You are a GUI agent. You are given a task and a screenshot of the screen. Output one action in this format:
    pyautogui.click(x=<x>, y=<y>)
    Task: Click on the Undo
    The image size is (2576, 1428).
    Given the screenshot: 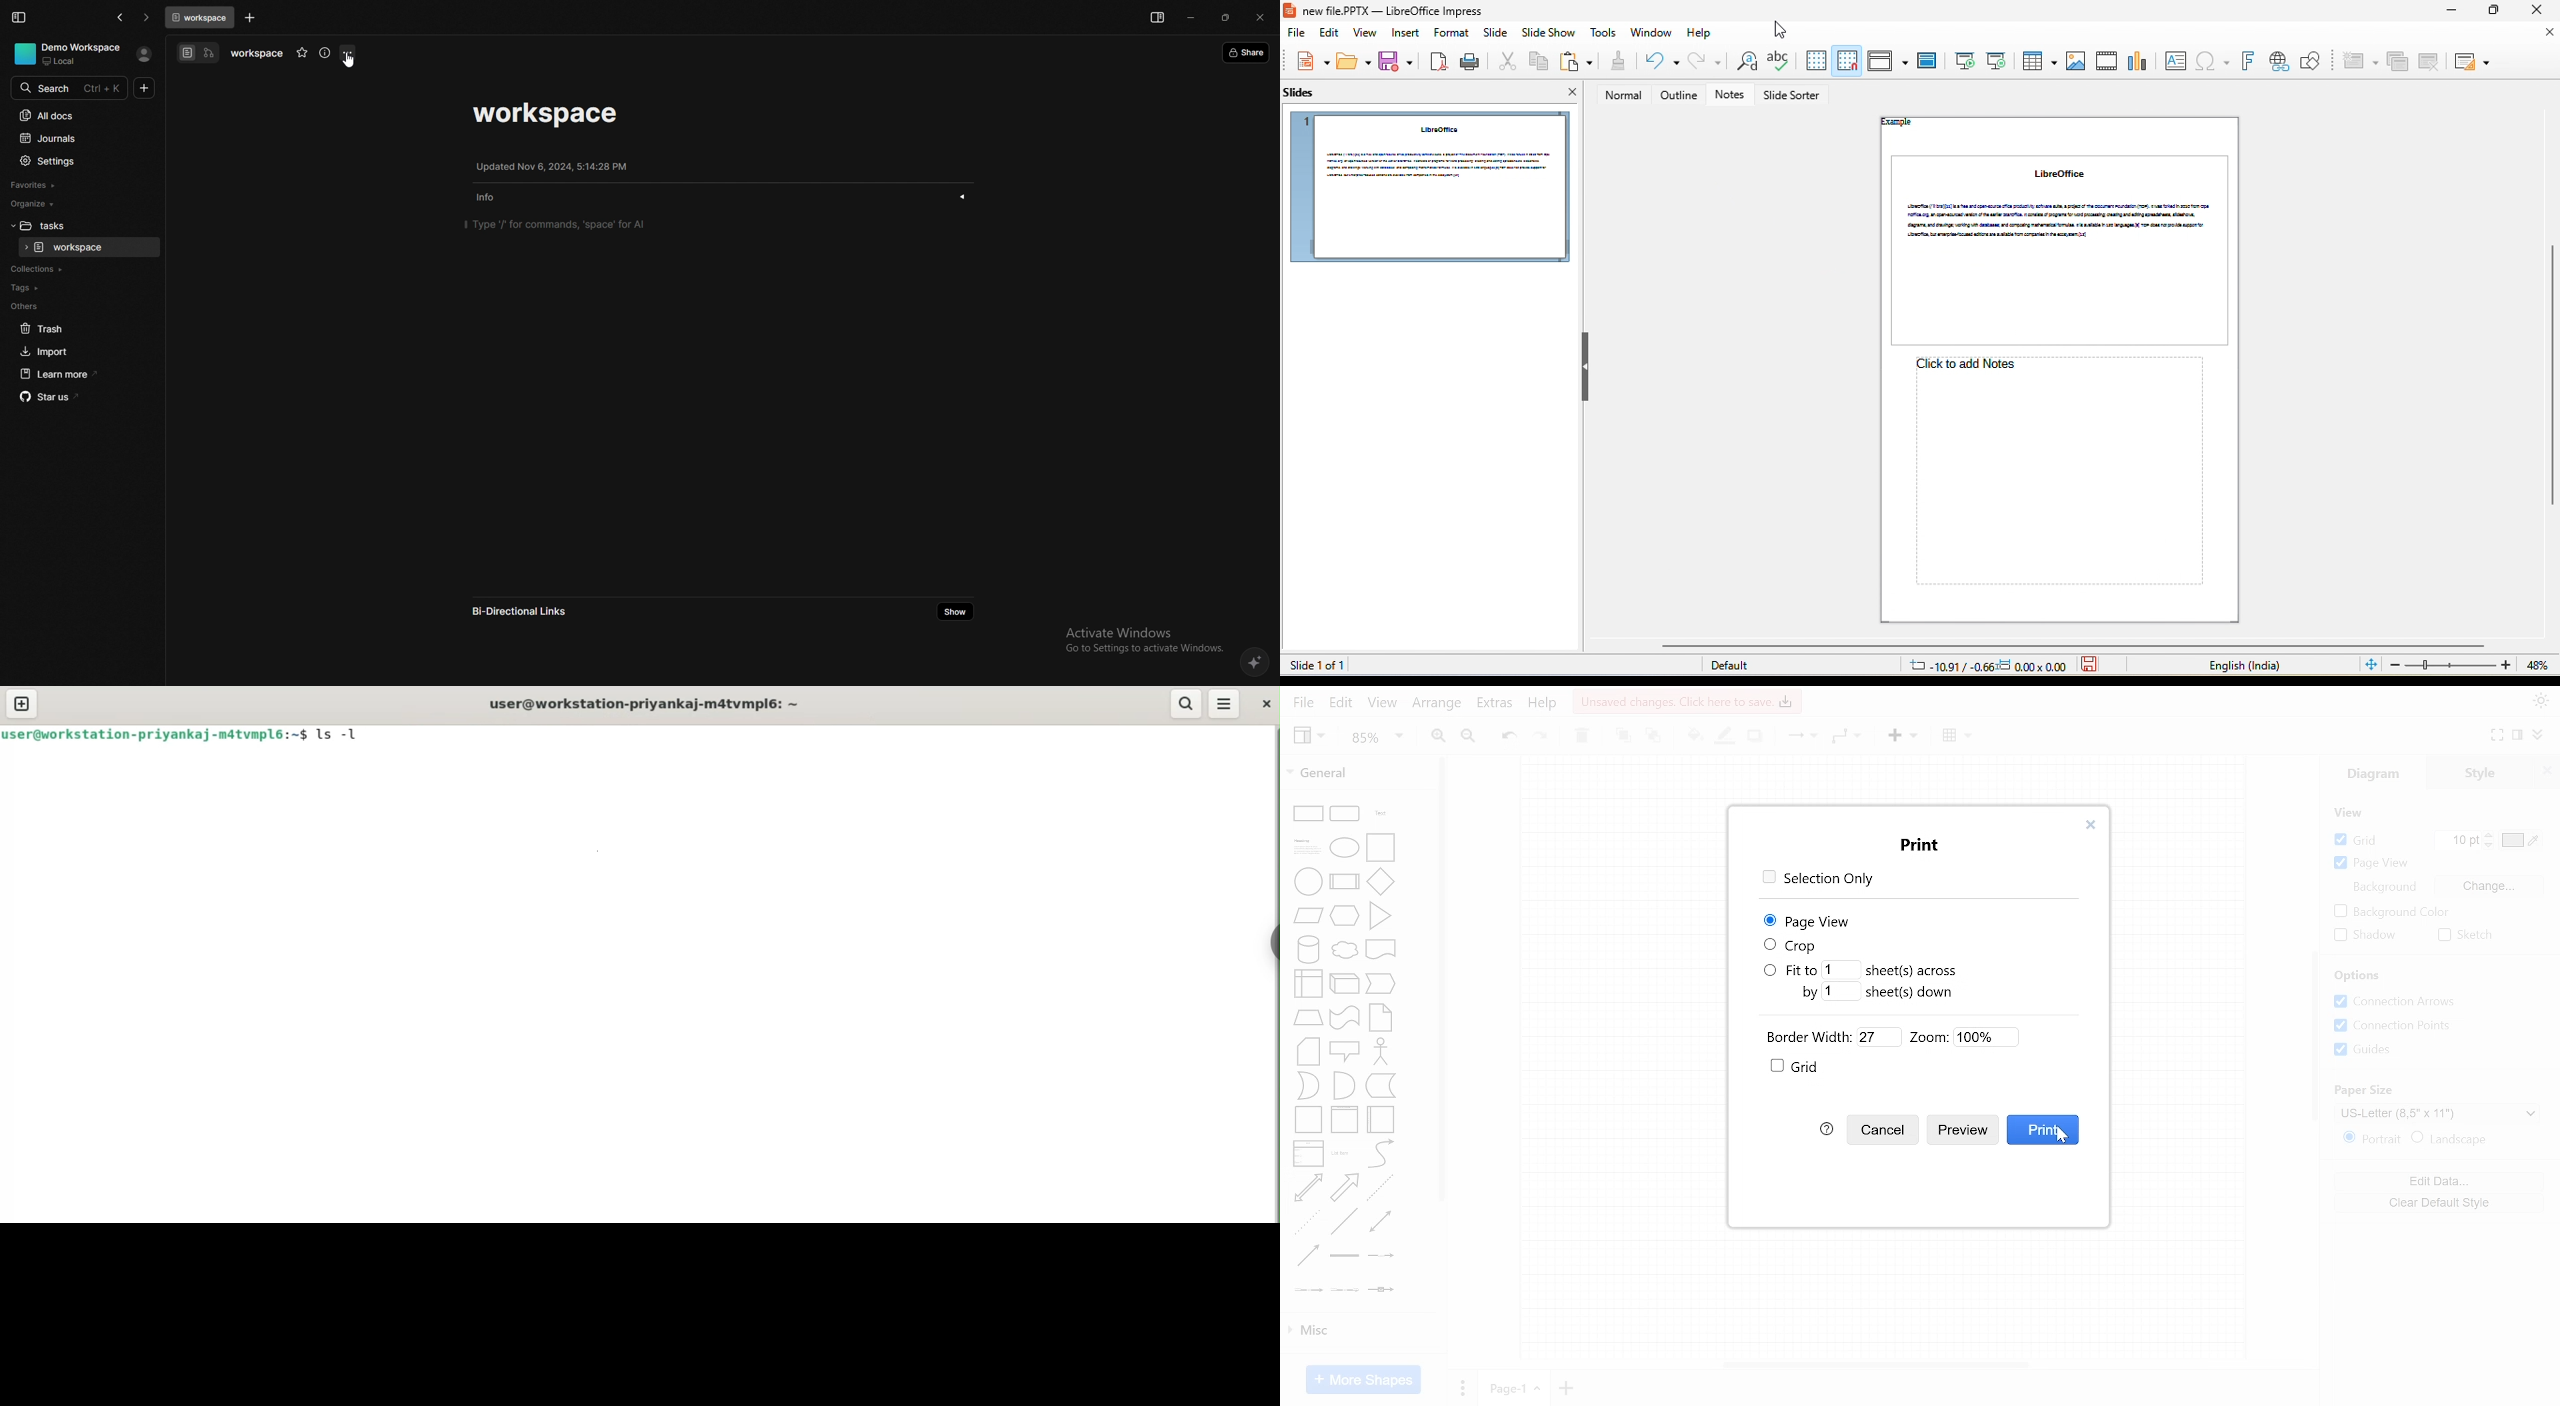 What is the action you would take?
    pyautogui.click(x=1508, y=737)
    